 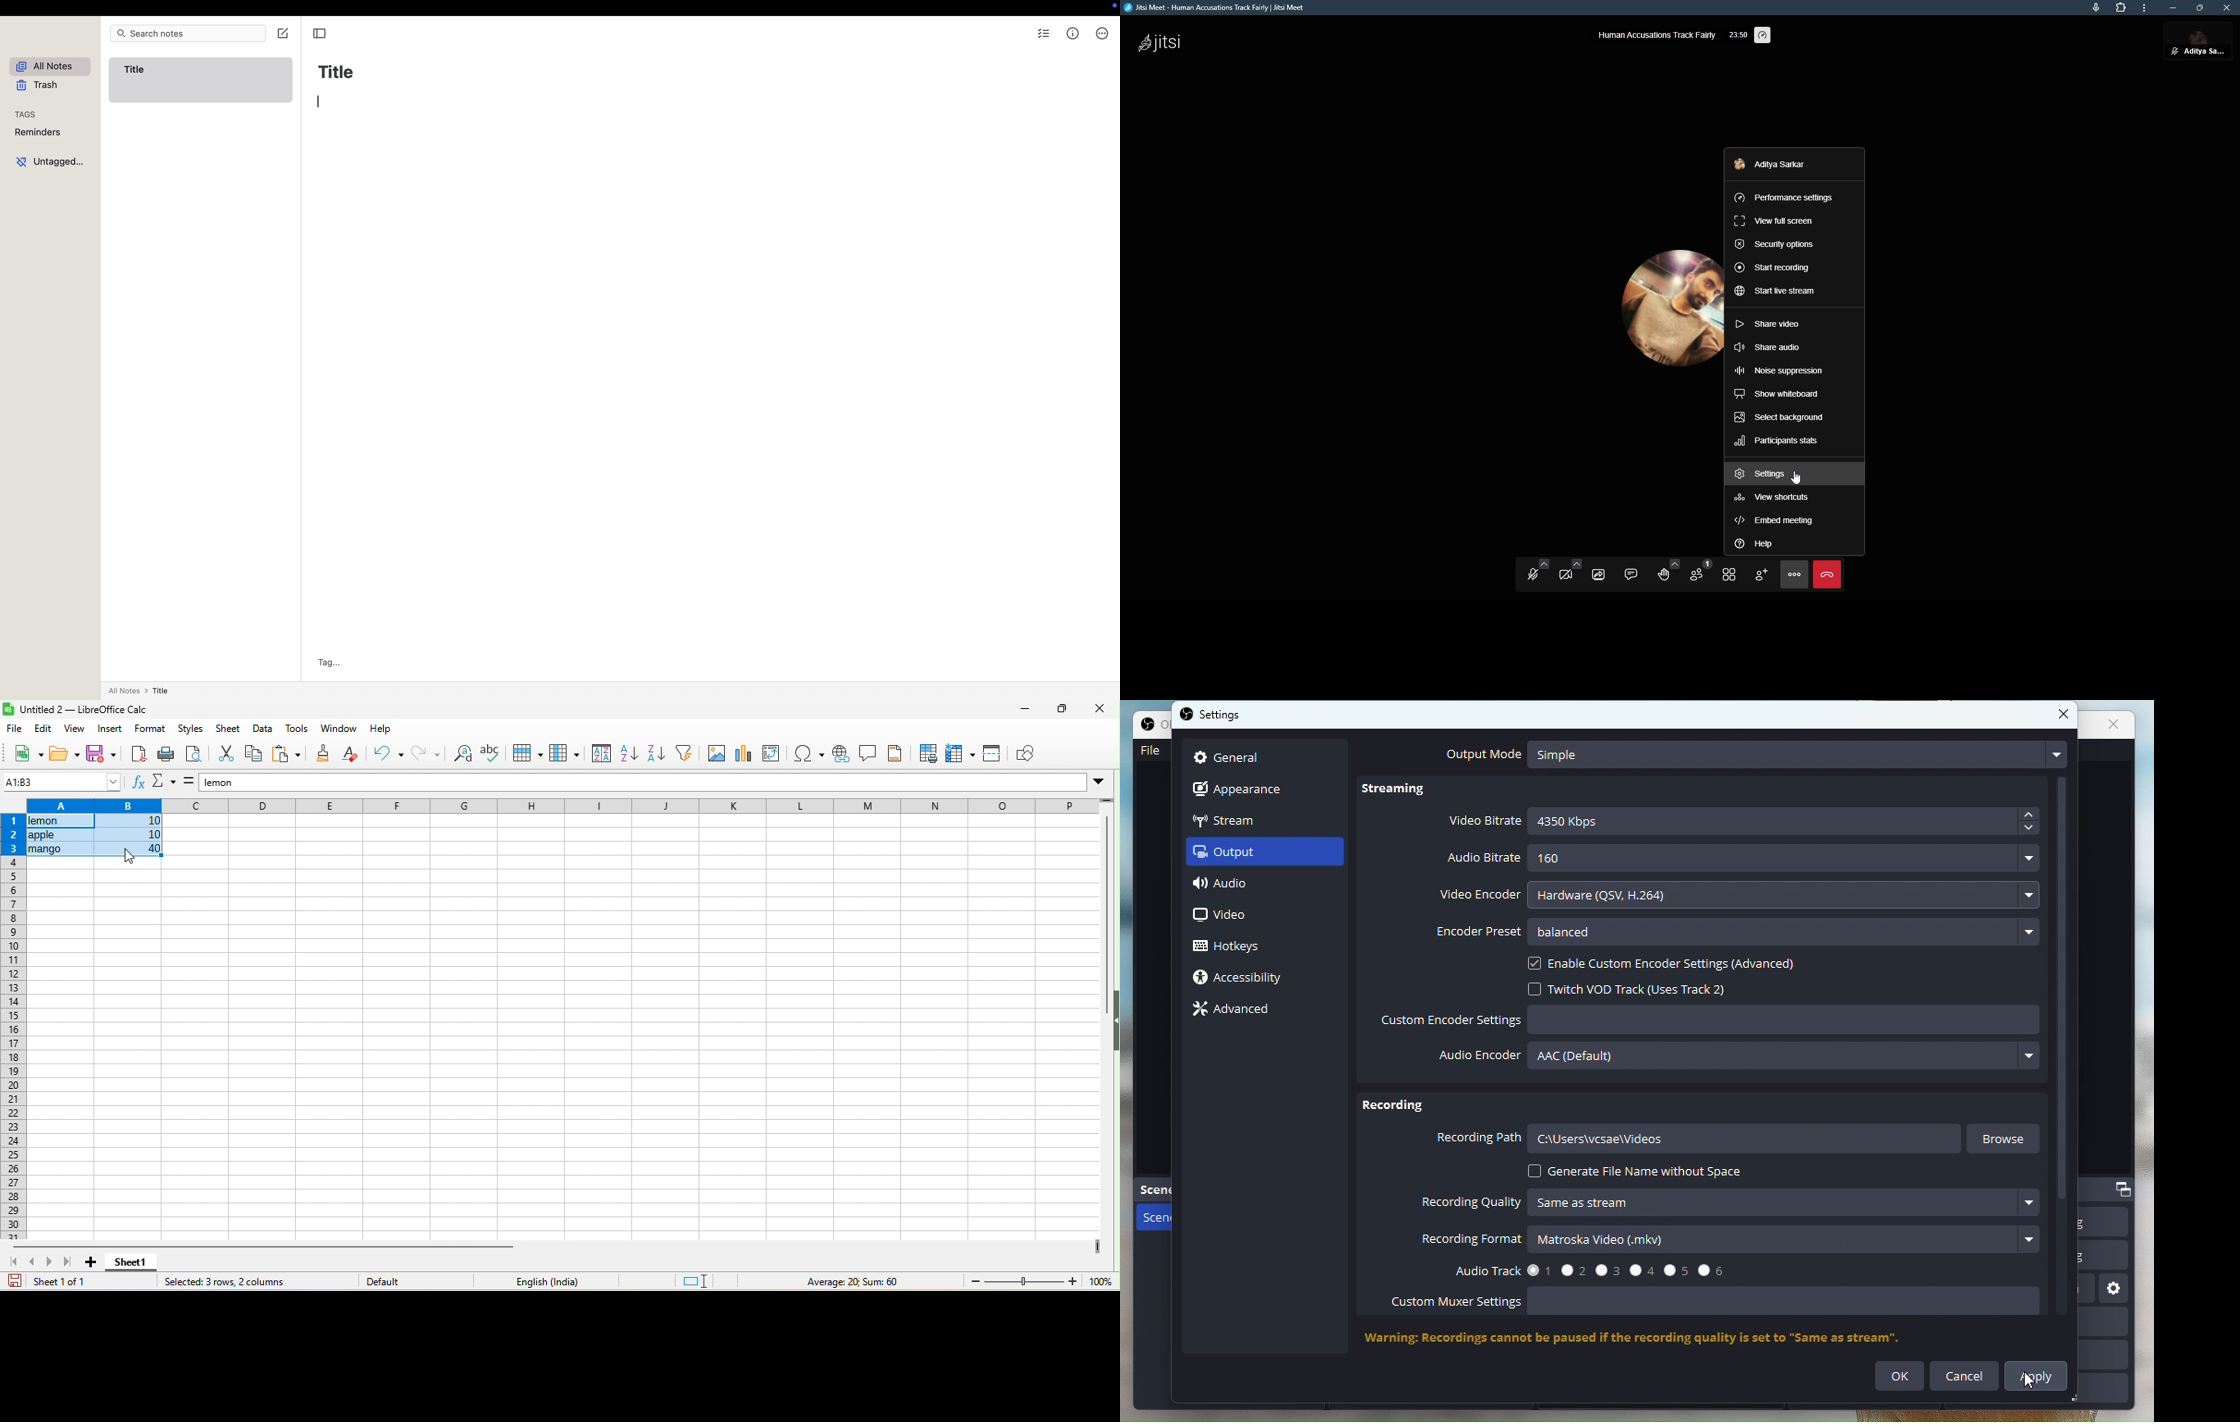 What do you see at coordinates (2146, 8) in the screenshot?
I see `more` at bounding box center [2146, 8].